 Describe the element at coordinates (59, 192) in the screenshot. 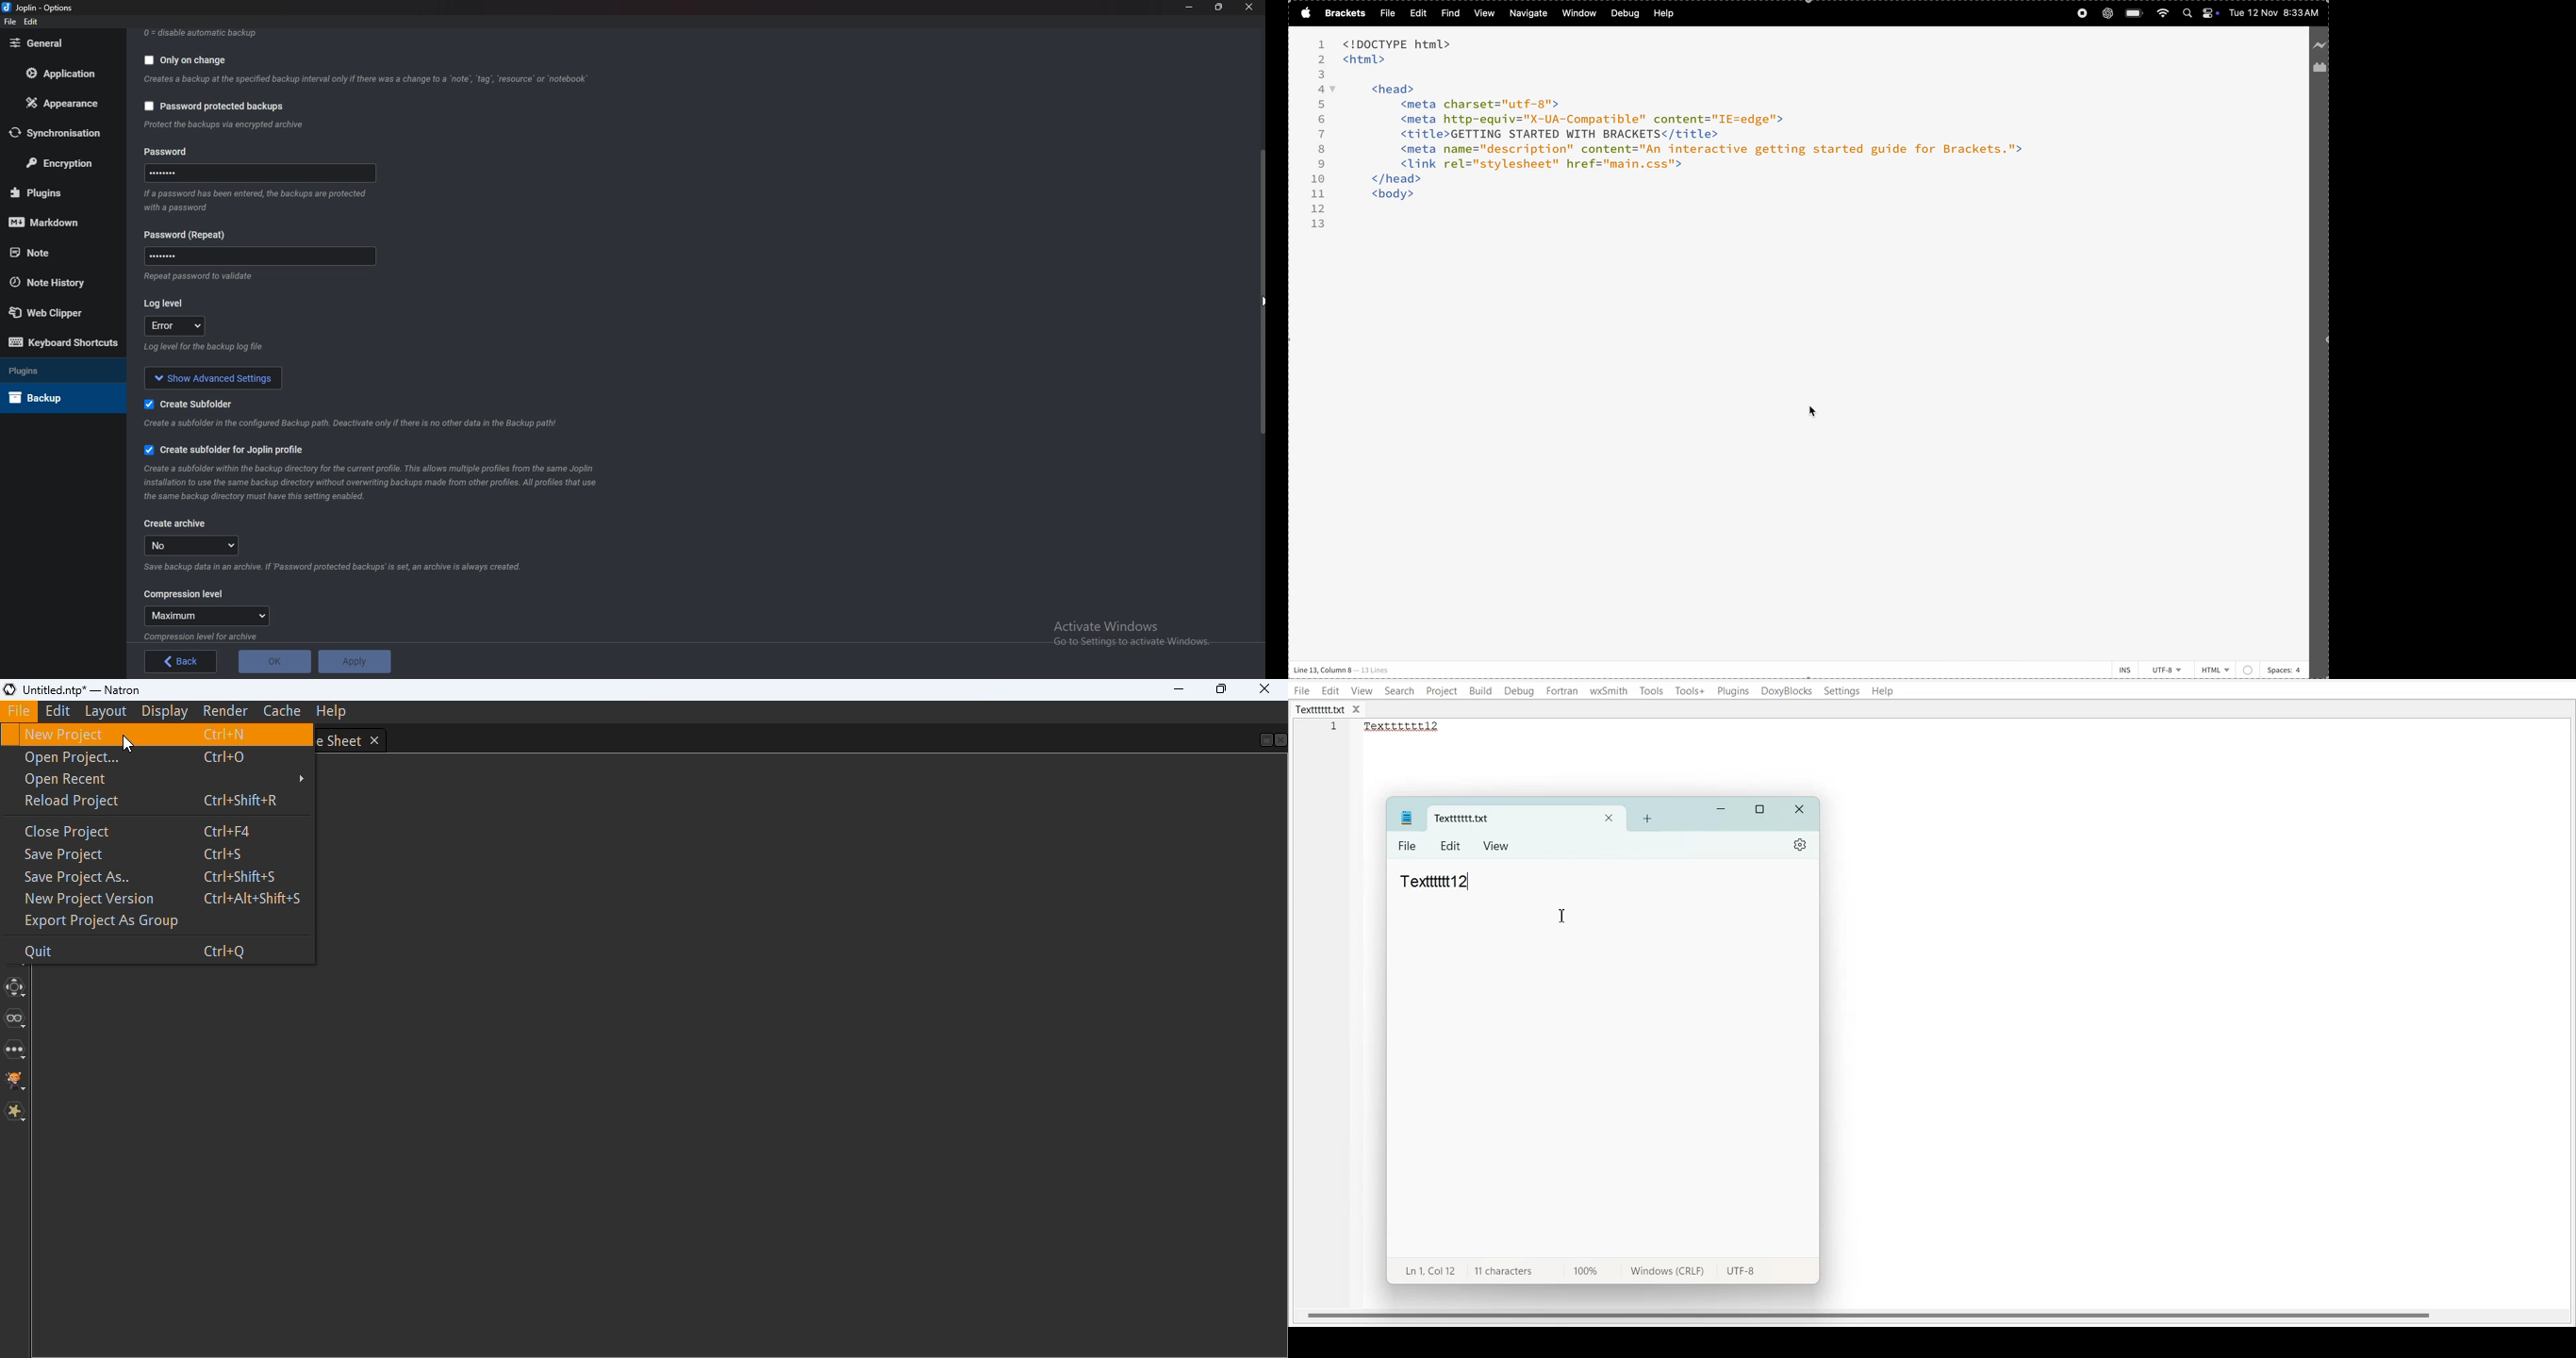

I see `Plugins` at that location.